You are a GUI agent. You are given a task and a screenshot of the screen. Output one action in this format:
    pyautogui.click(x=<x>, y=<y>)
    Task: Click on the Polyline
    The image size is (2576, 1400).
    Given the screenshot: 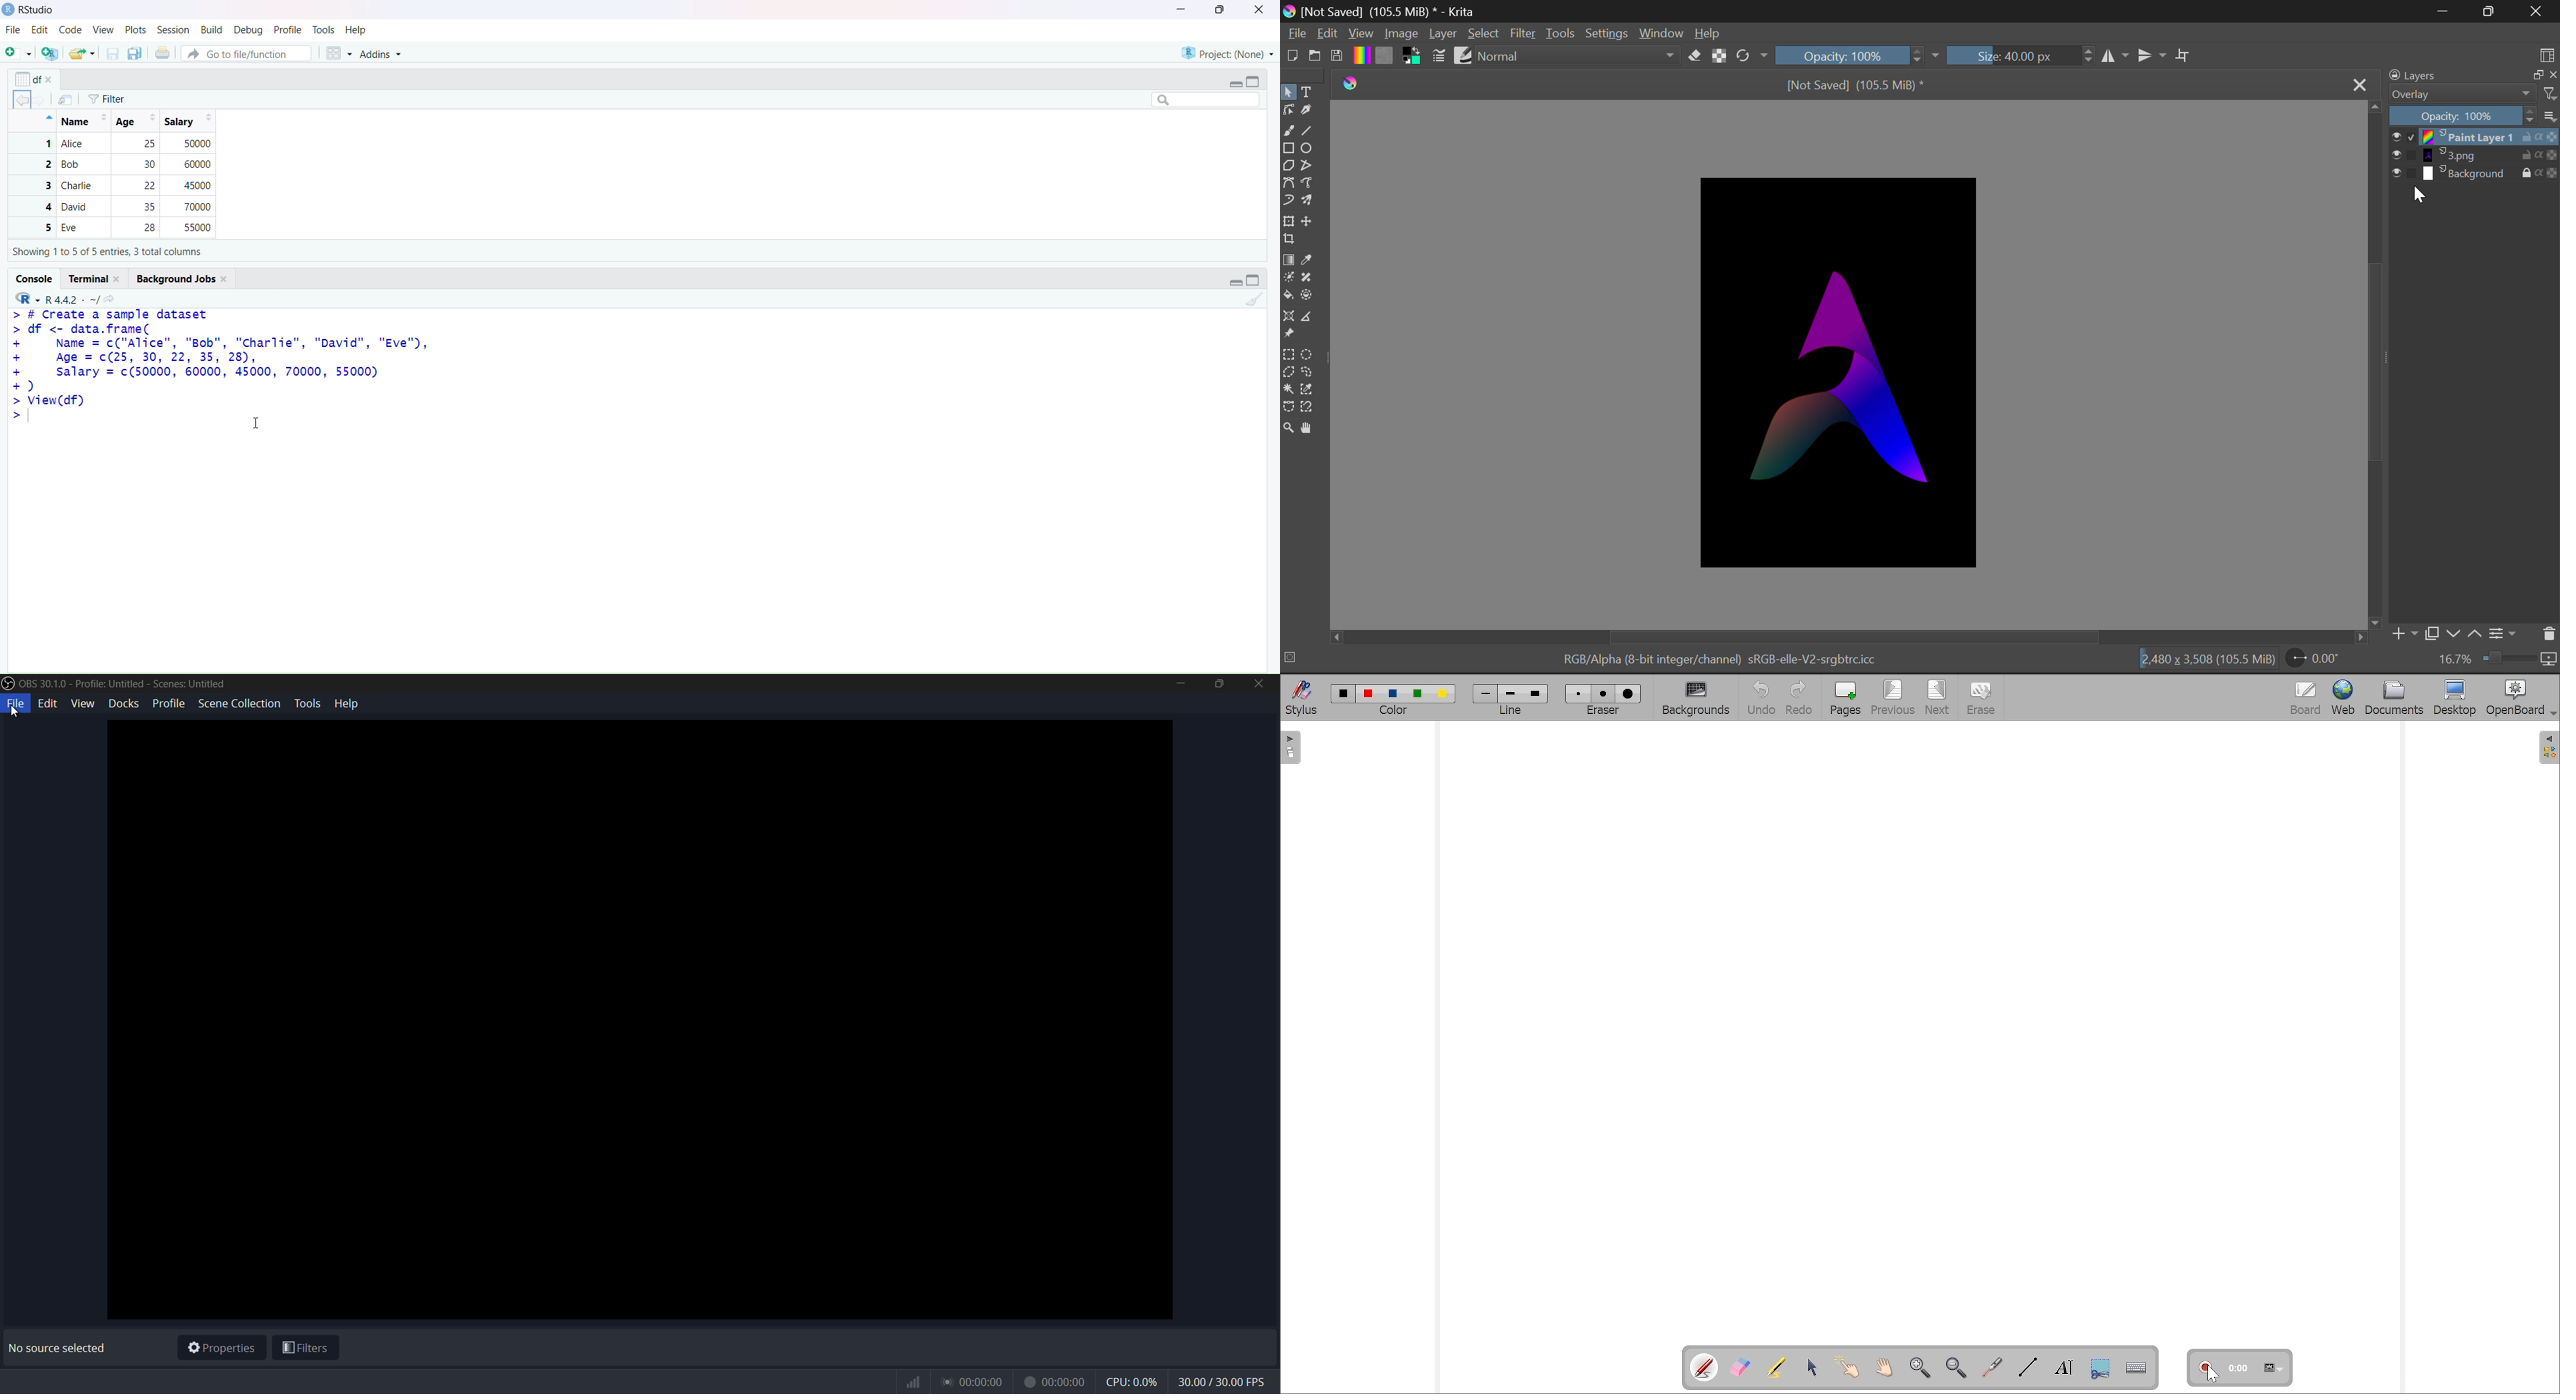 What is the action you would take?
    pyautogui.click(x=1309, y=166)
    